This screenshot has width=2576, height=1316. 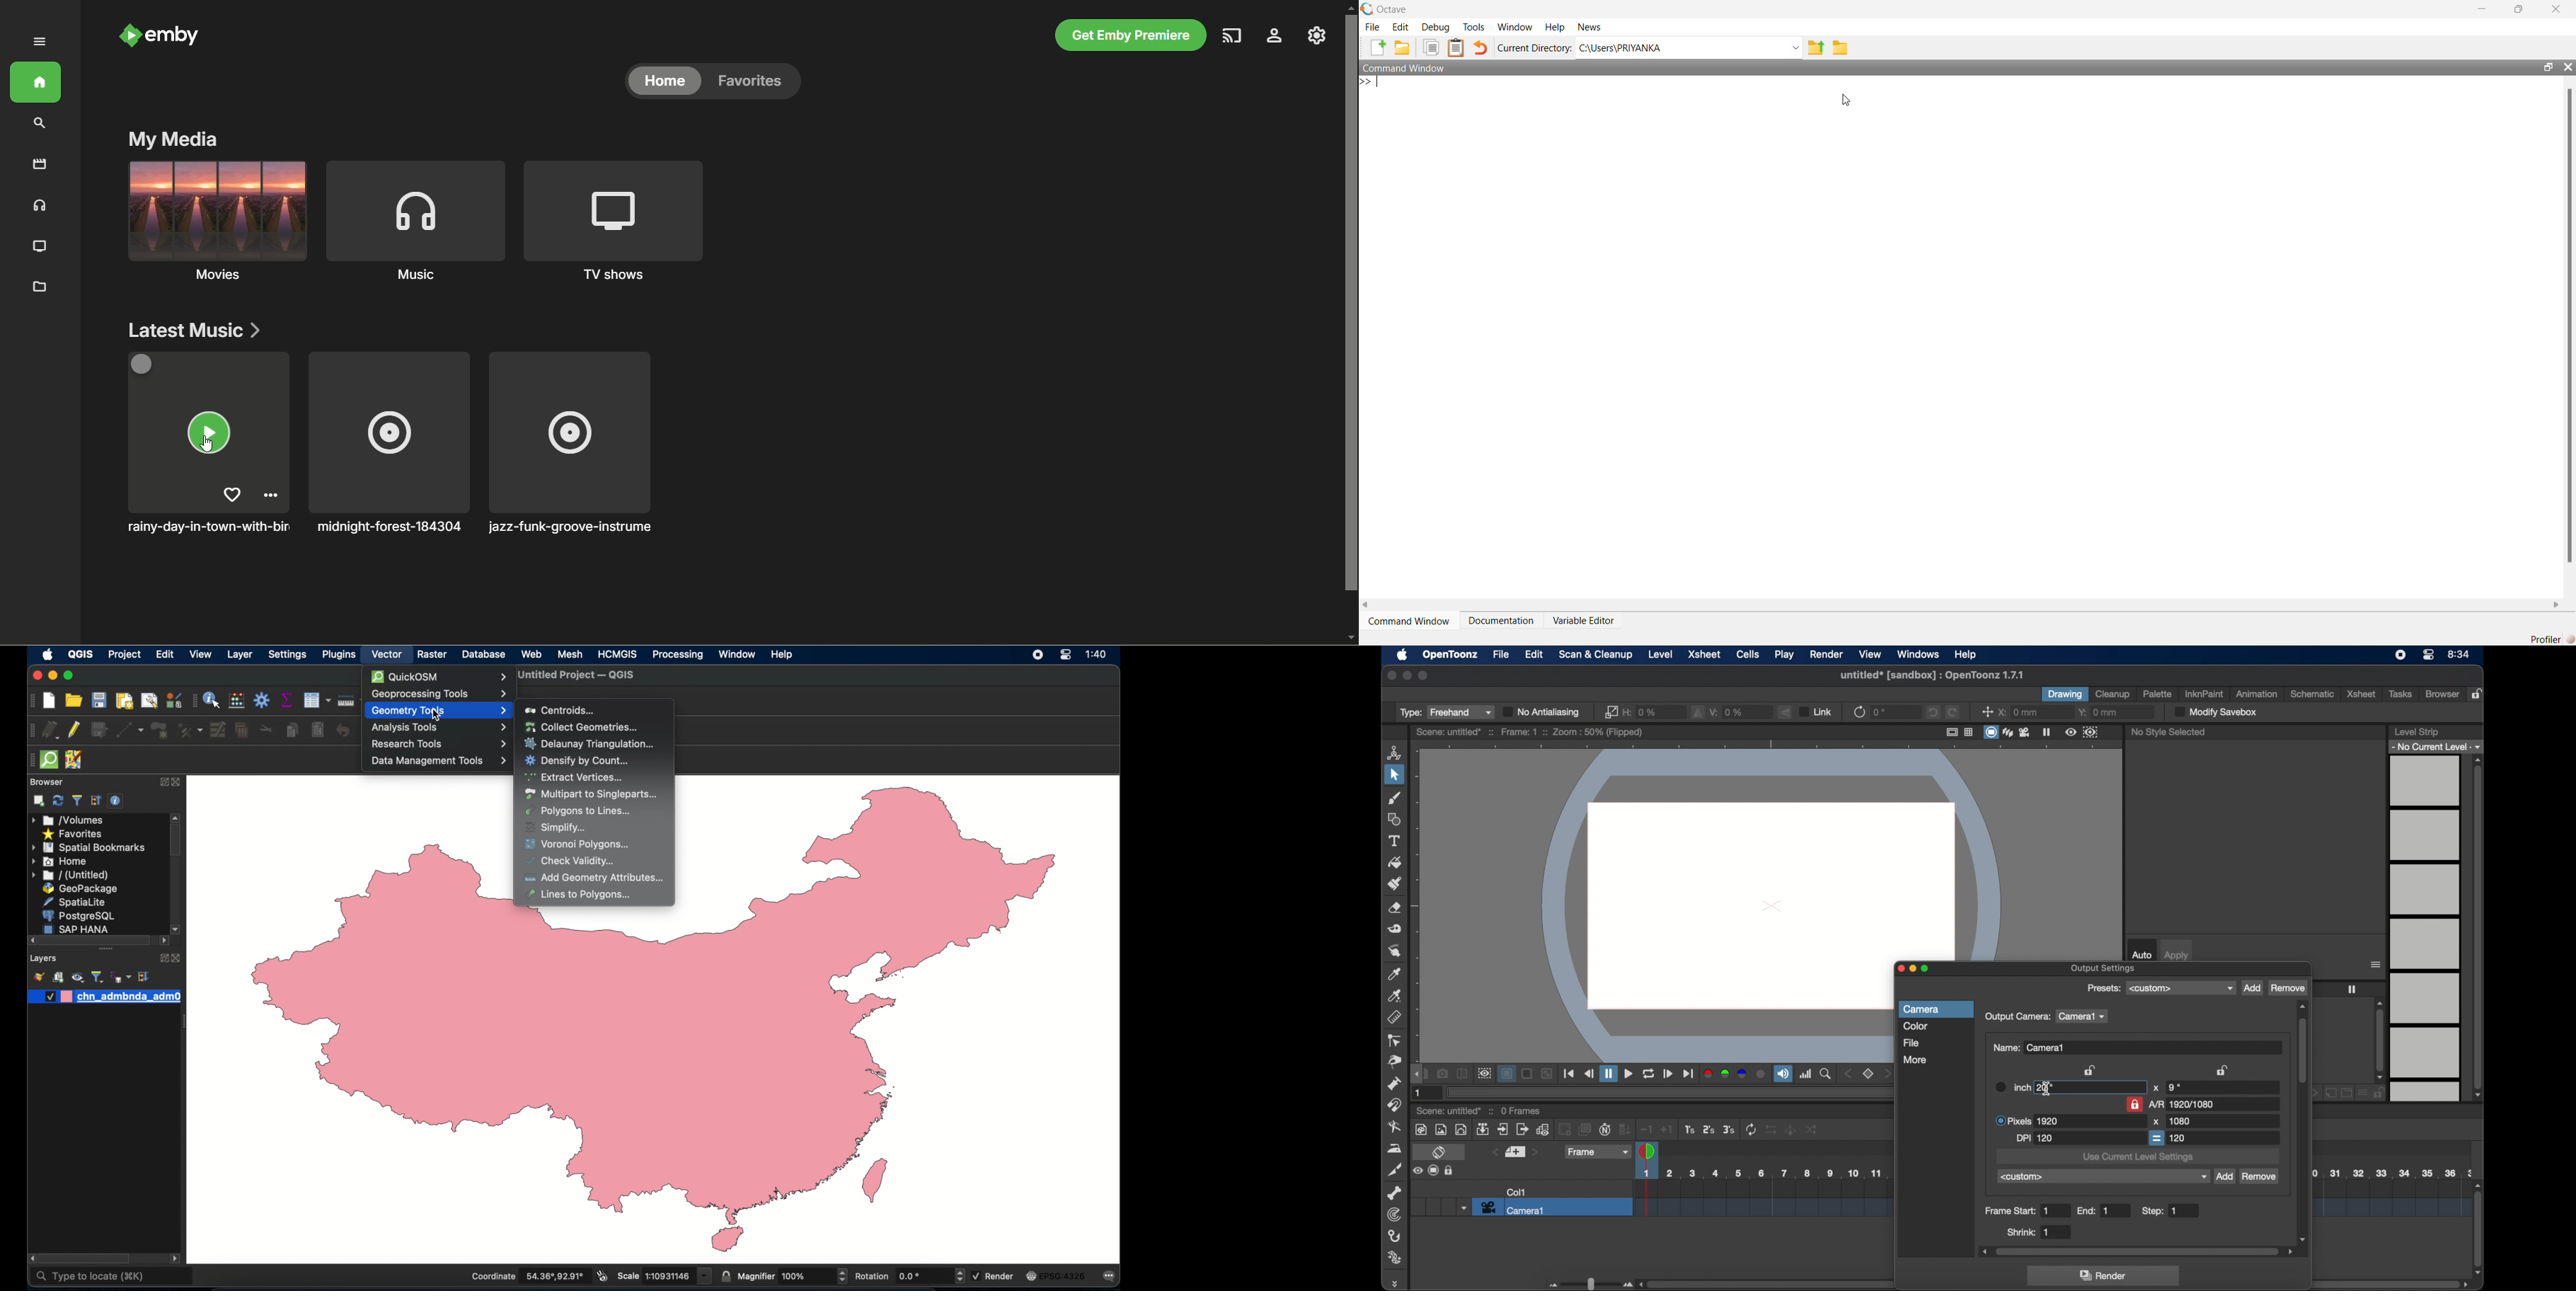 I want to click on parent directory, so click(x=1817, y=48).